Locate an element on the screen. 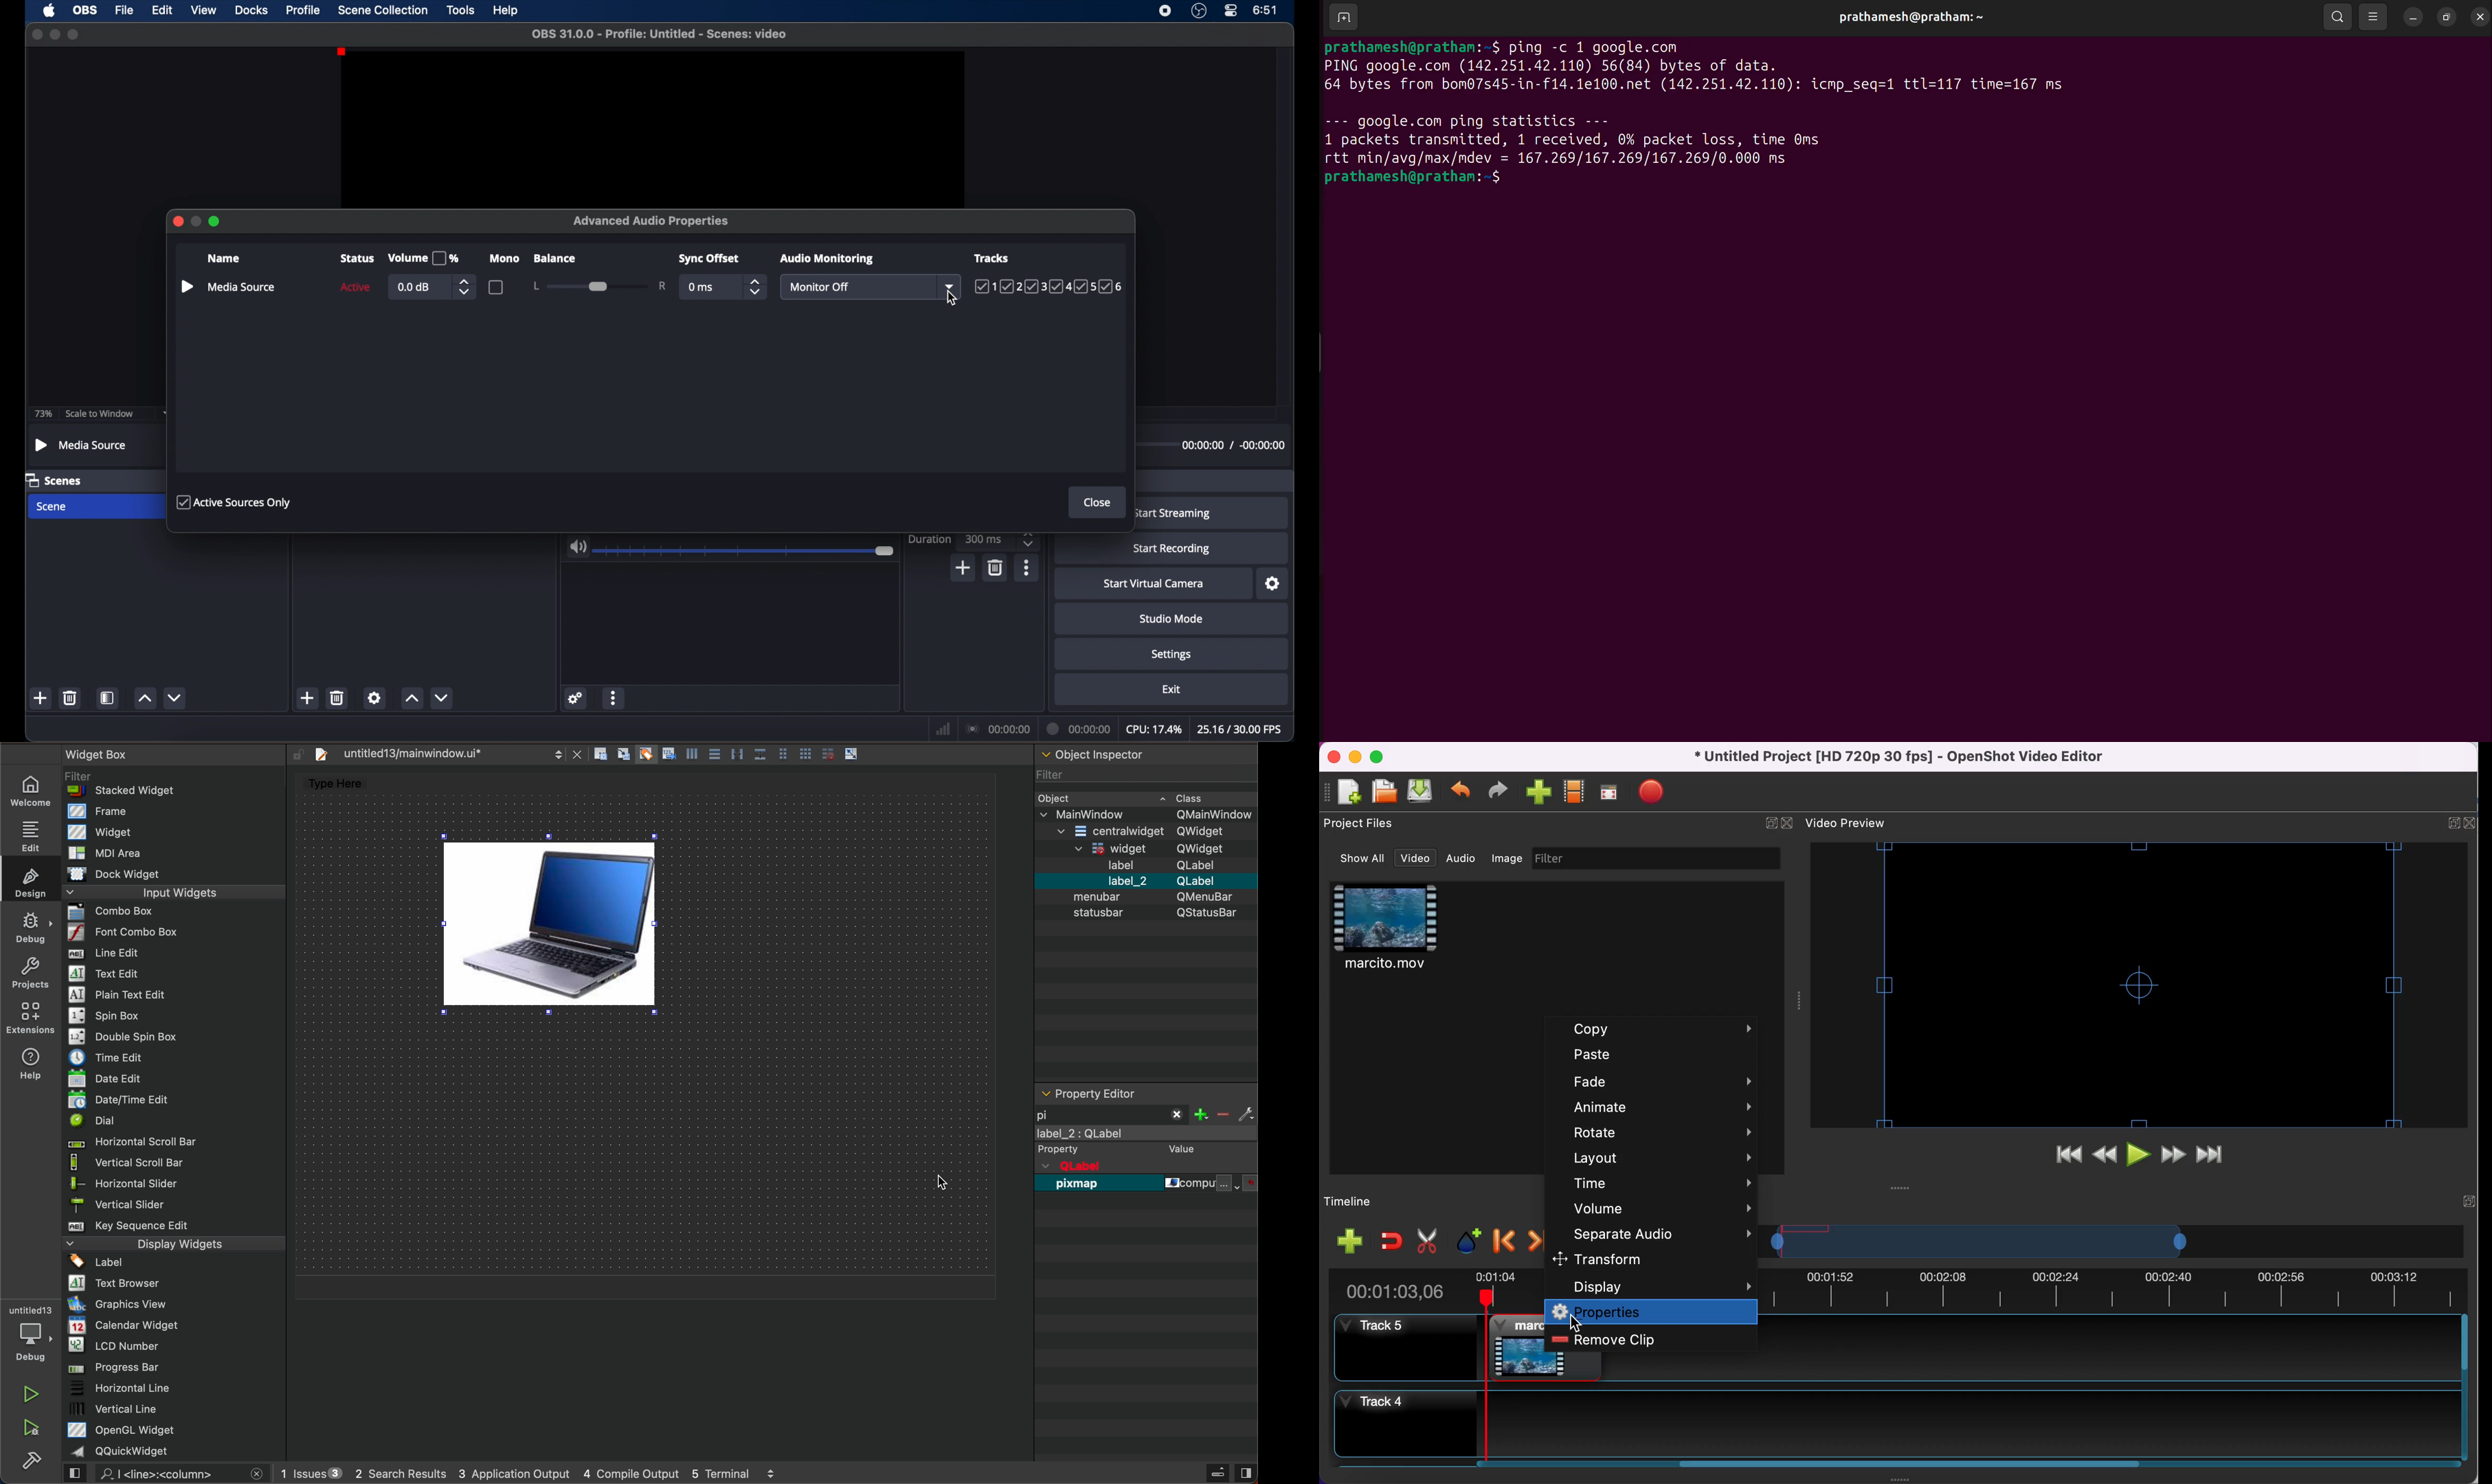  add is located at coordinates (963, 567).